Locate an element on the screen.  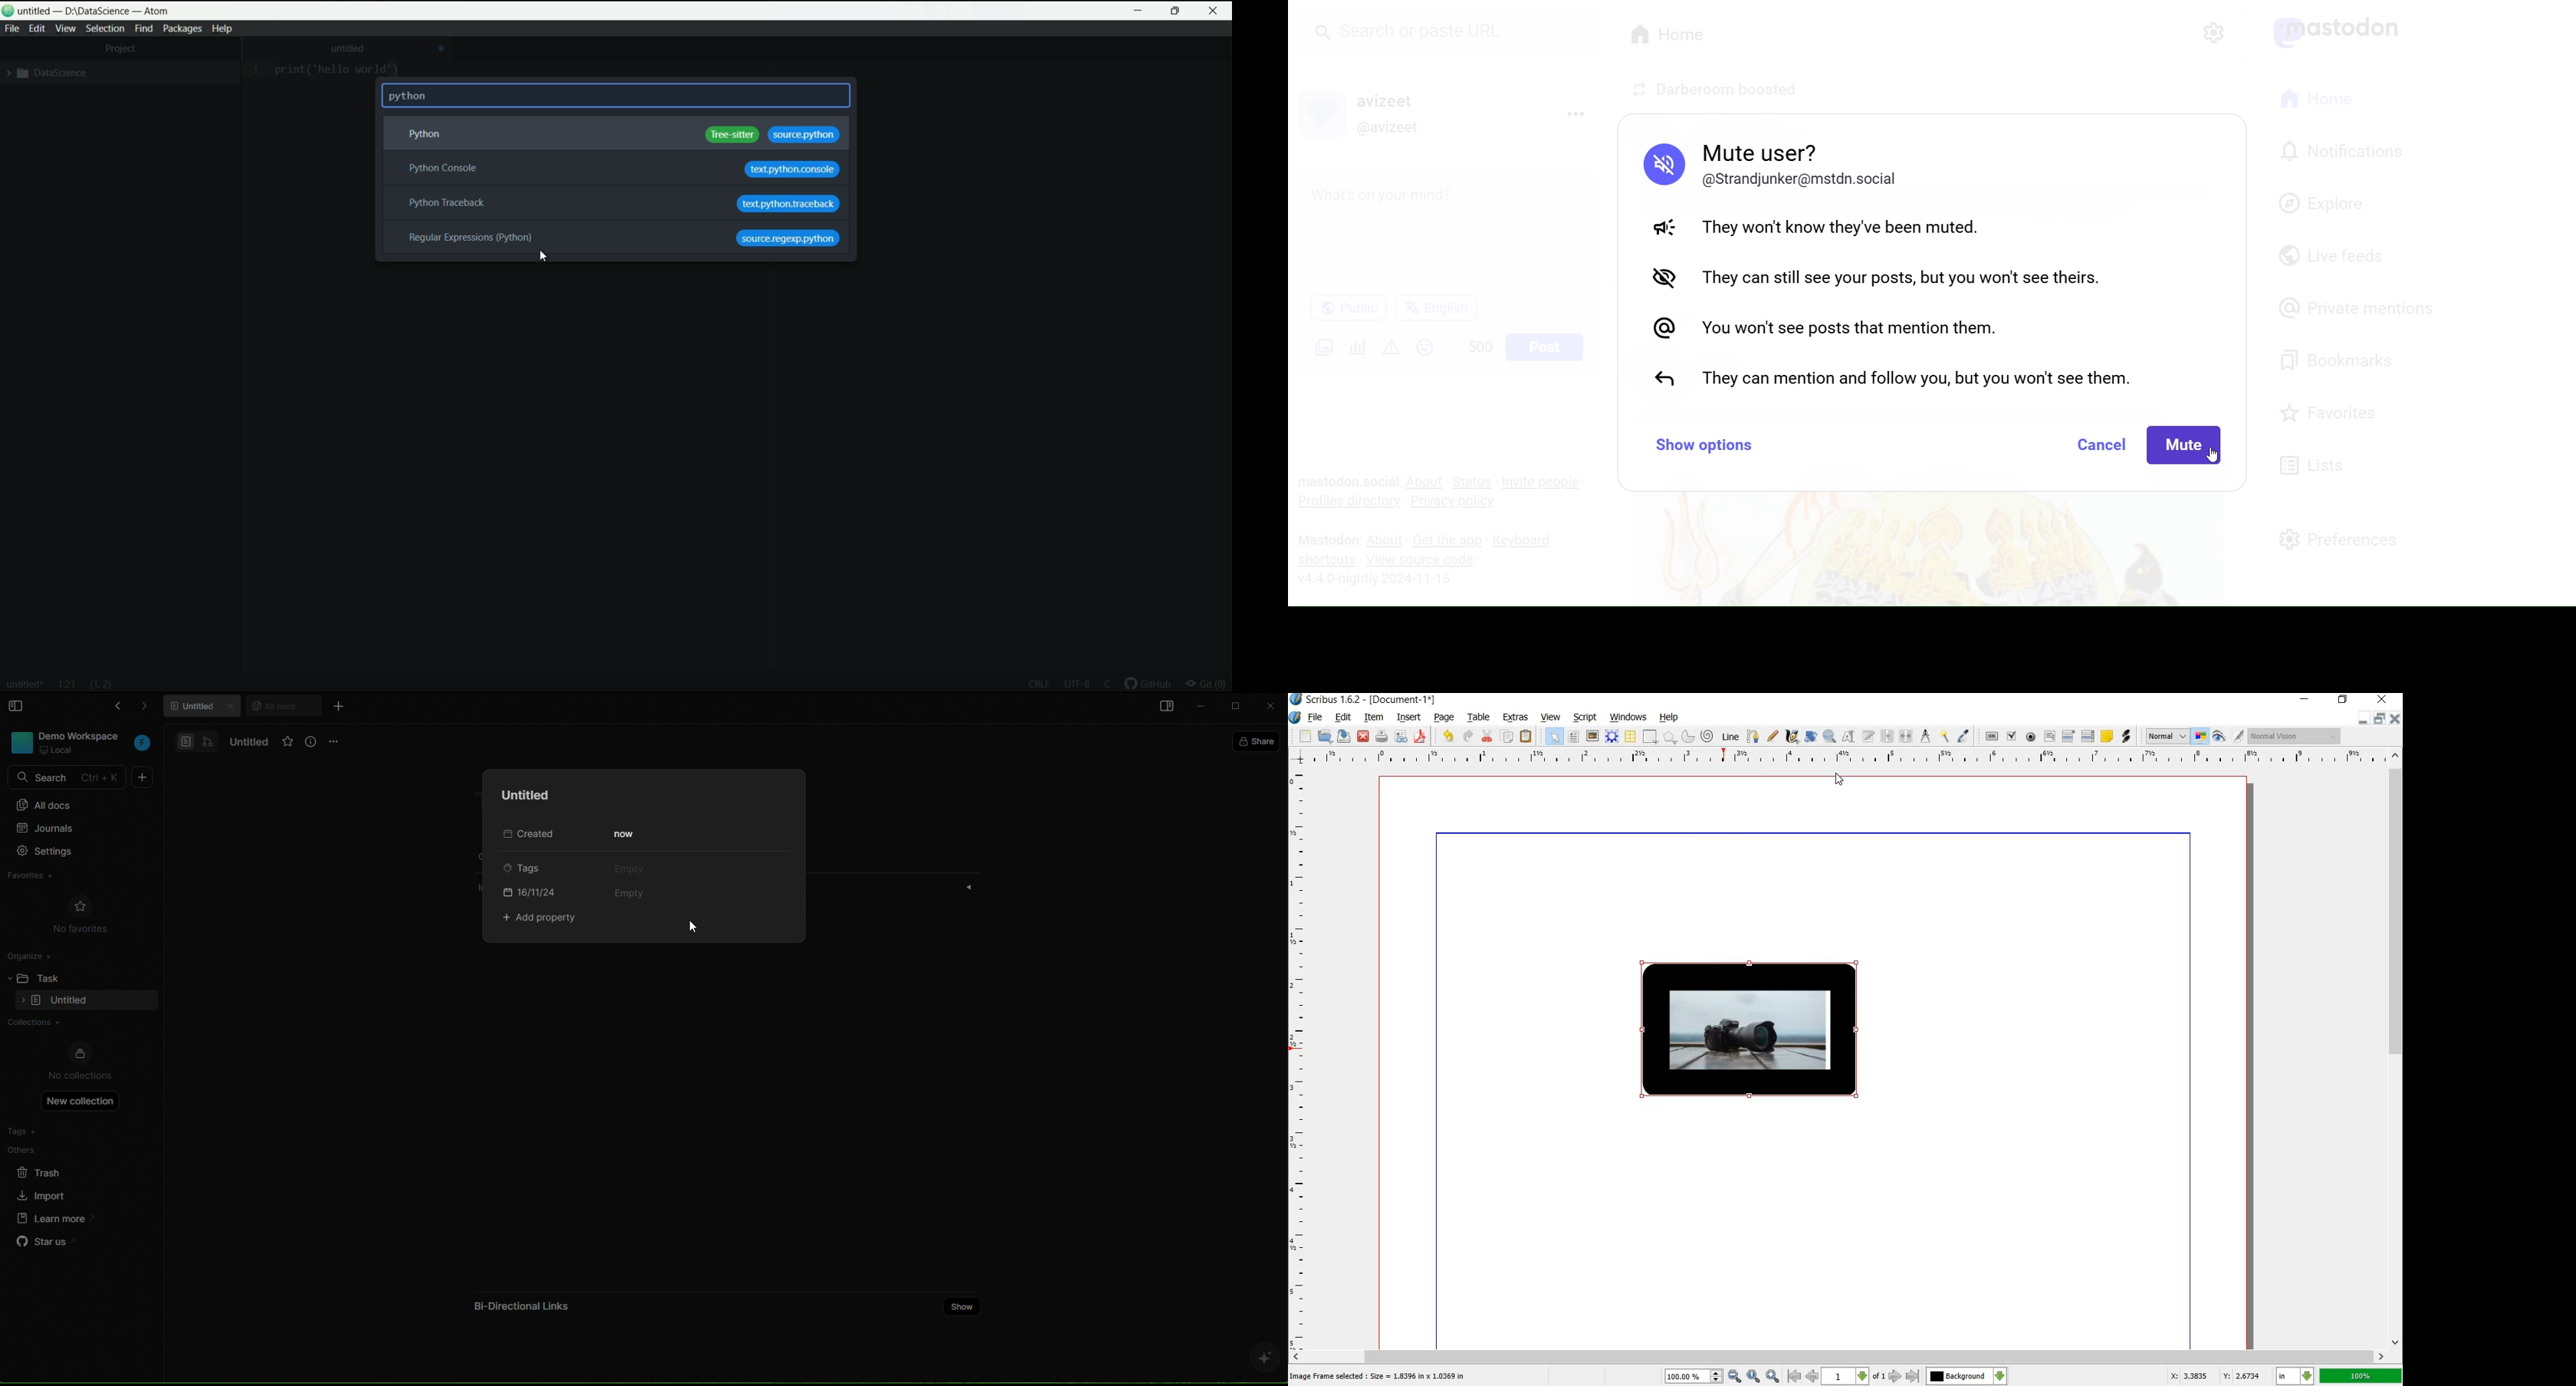
minimize is located at coordinates (2362, 718).